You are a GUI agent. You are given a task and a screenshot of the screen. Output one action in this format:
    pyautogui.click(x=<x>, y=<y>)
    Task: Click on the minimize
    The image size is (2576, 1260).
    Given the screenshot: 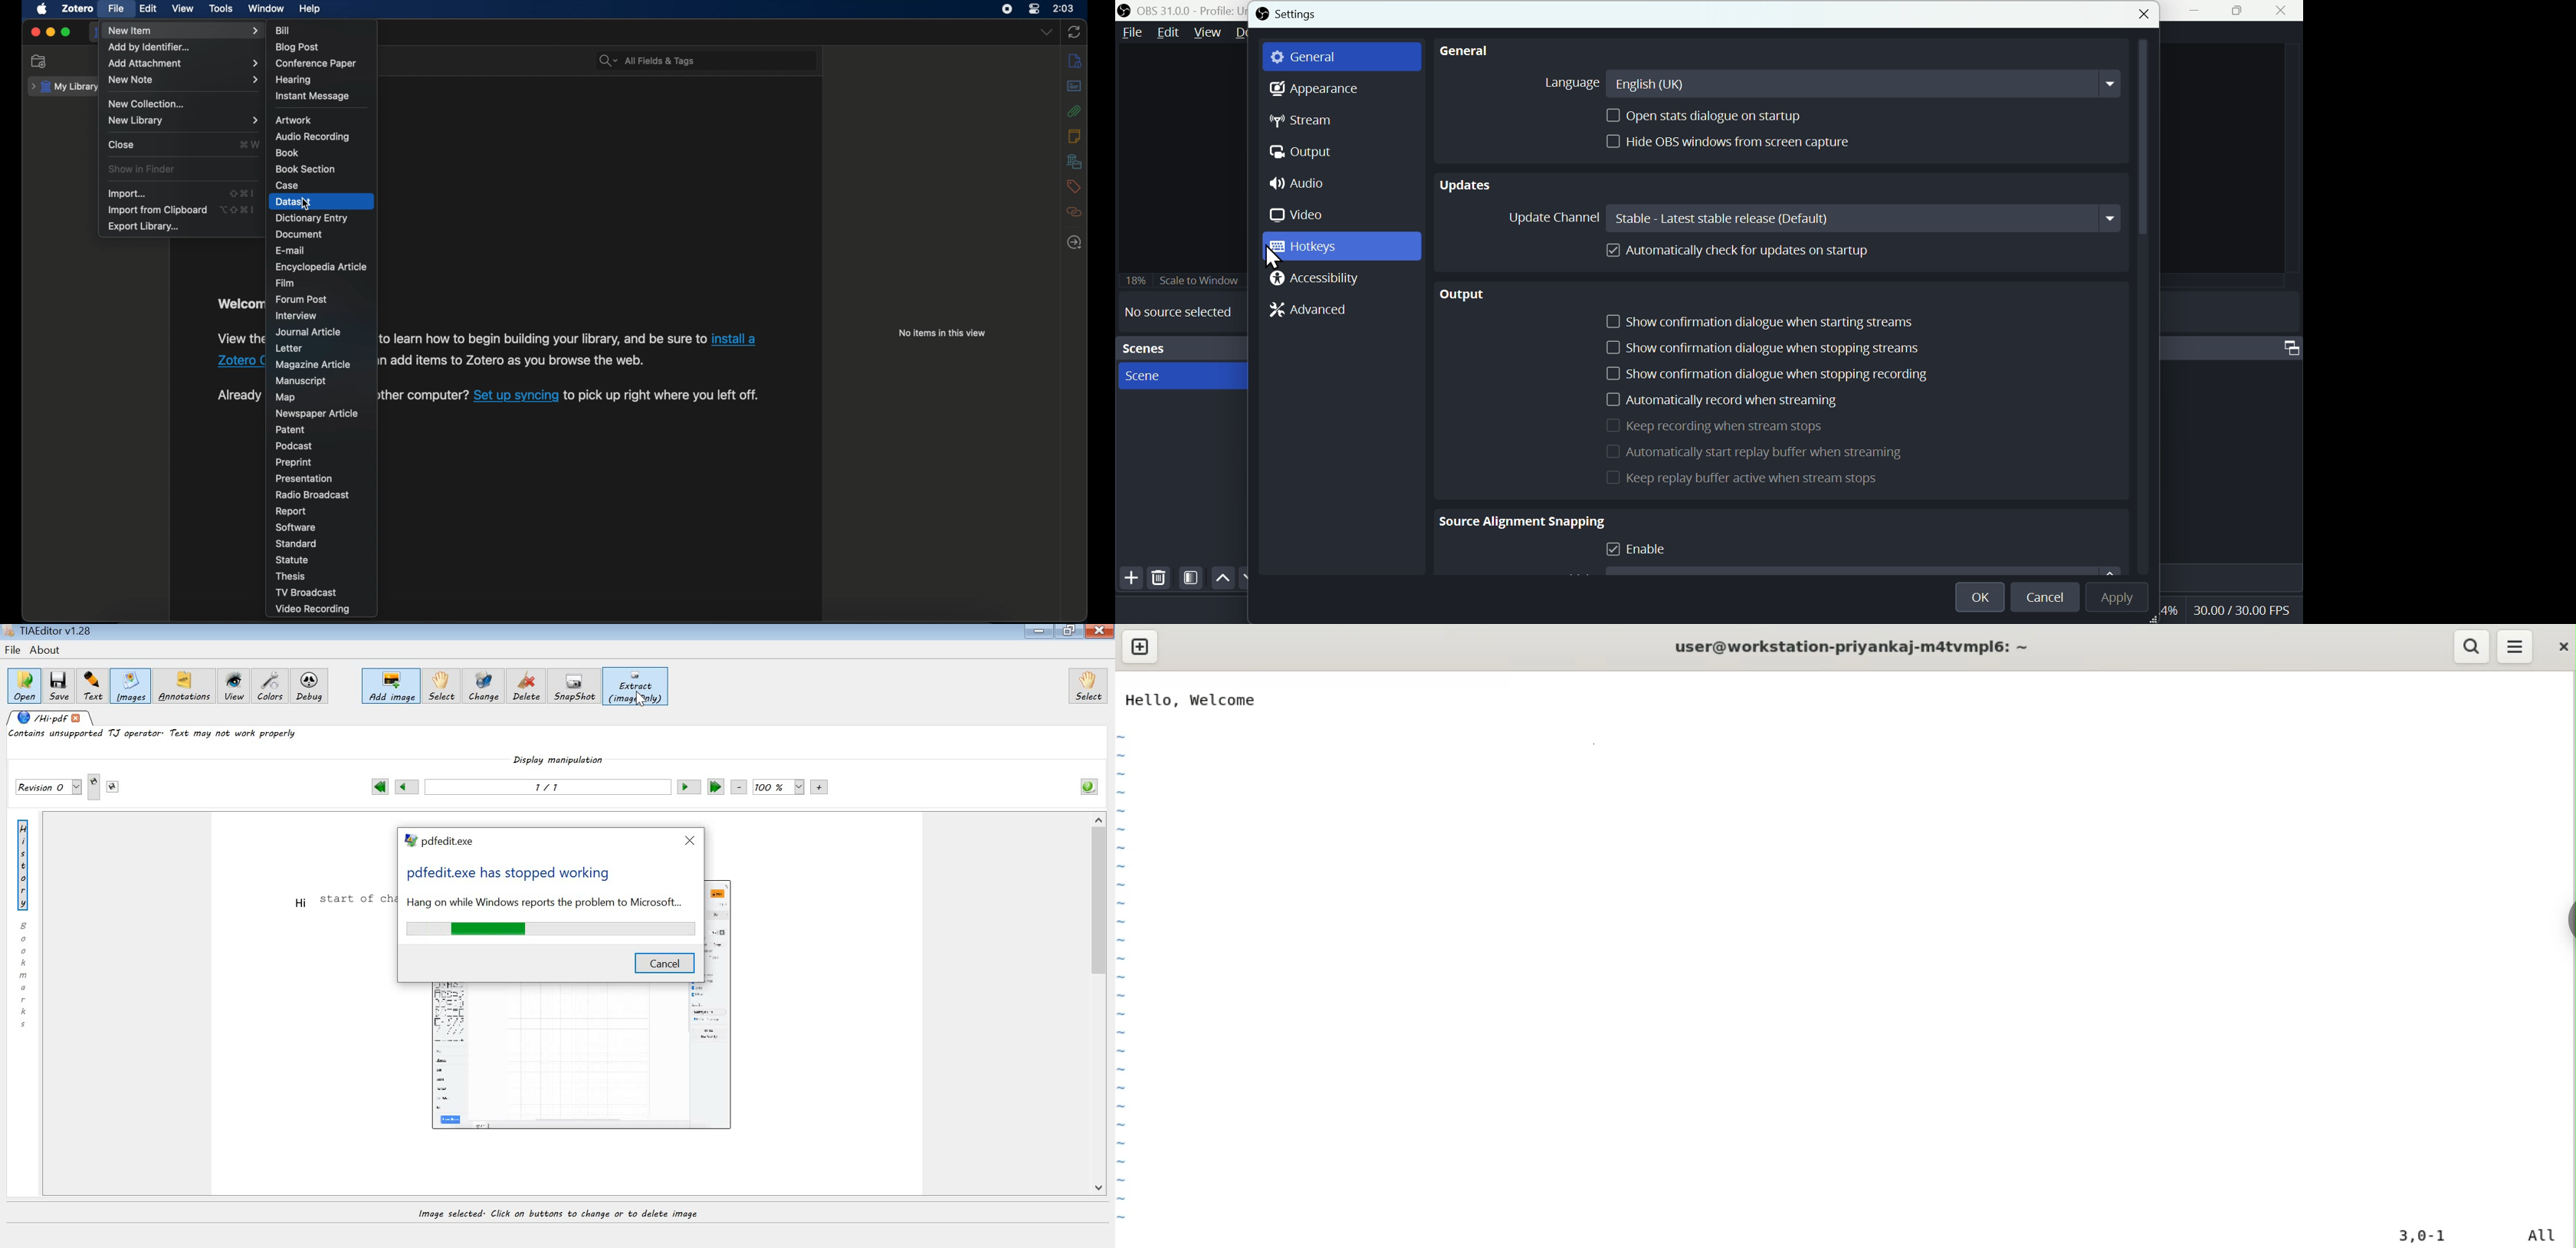 What is the action you would take?
    pyautogui.click(x=51, y=32)
    